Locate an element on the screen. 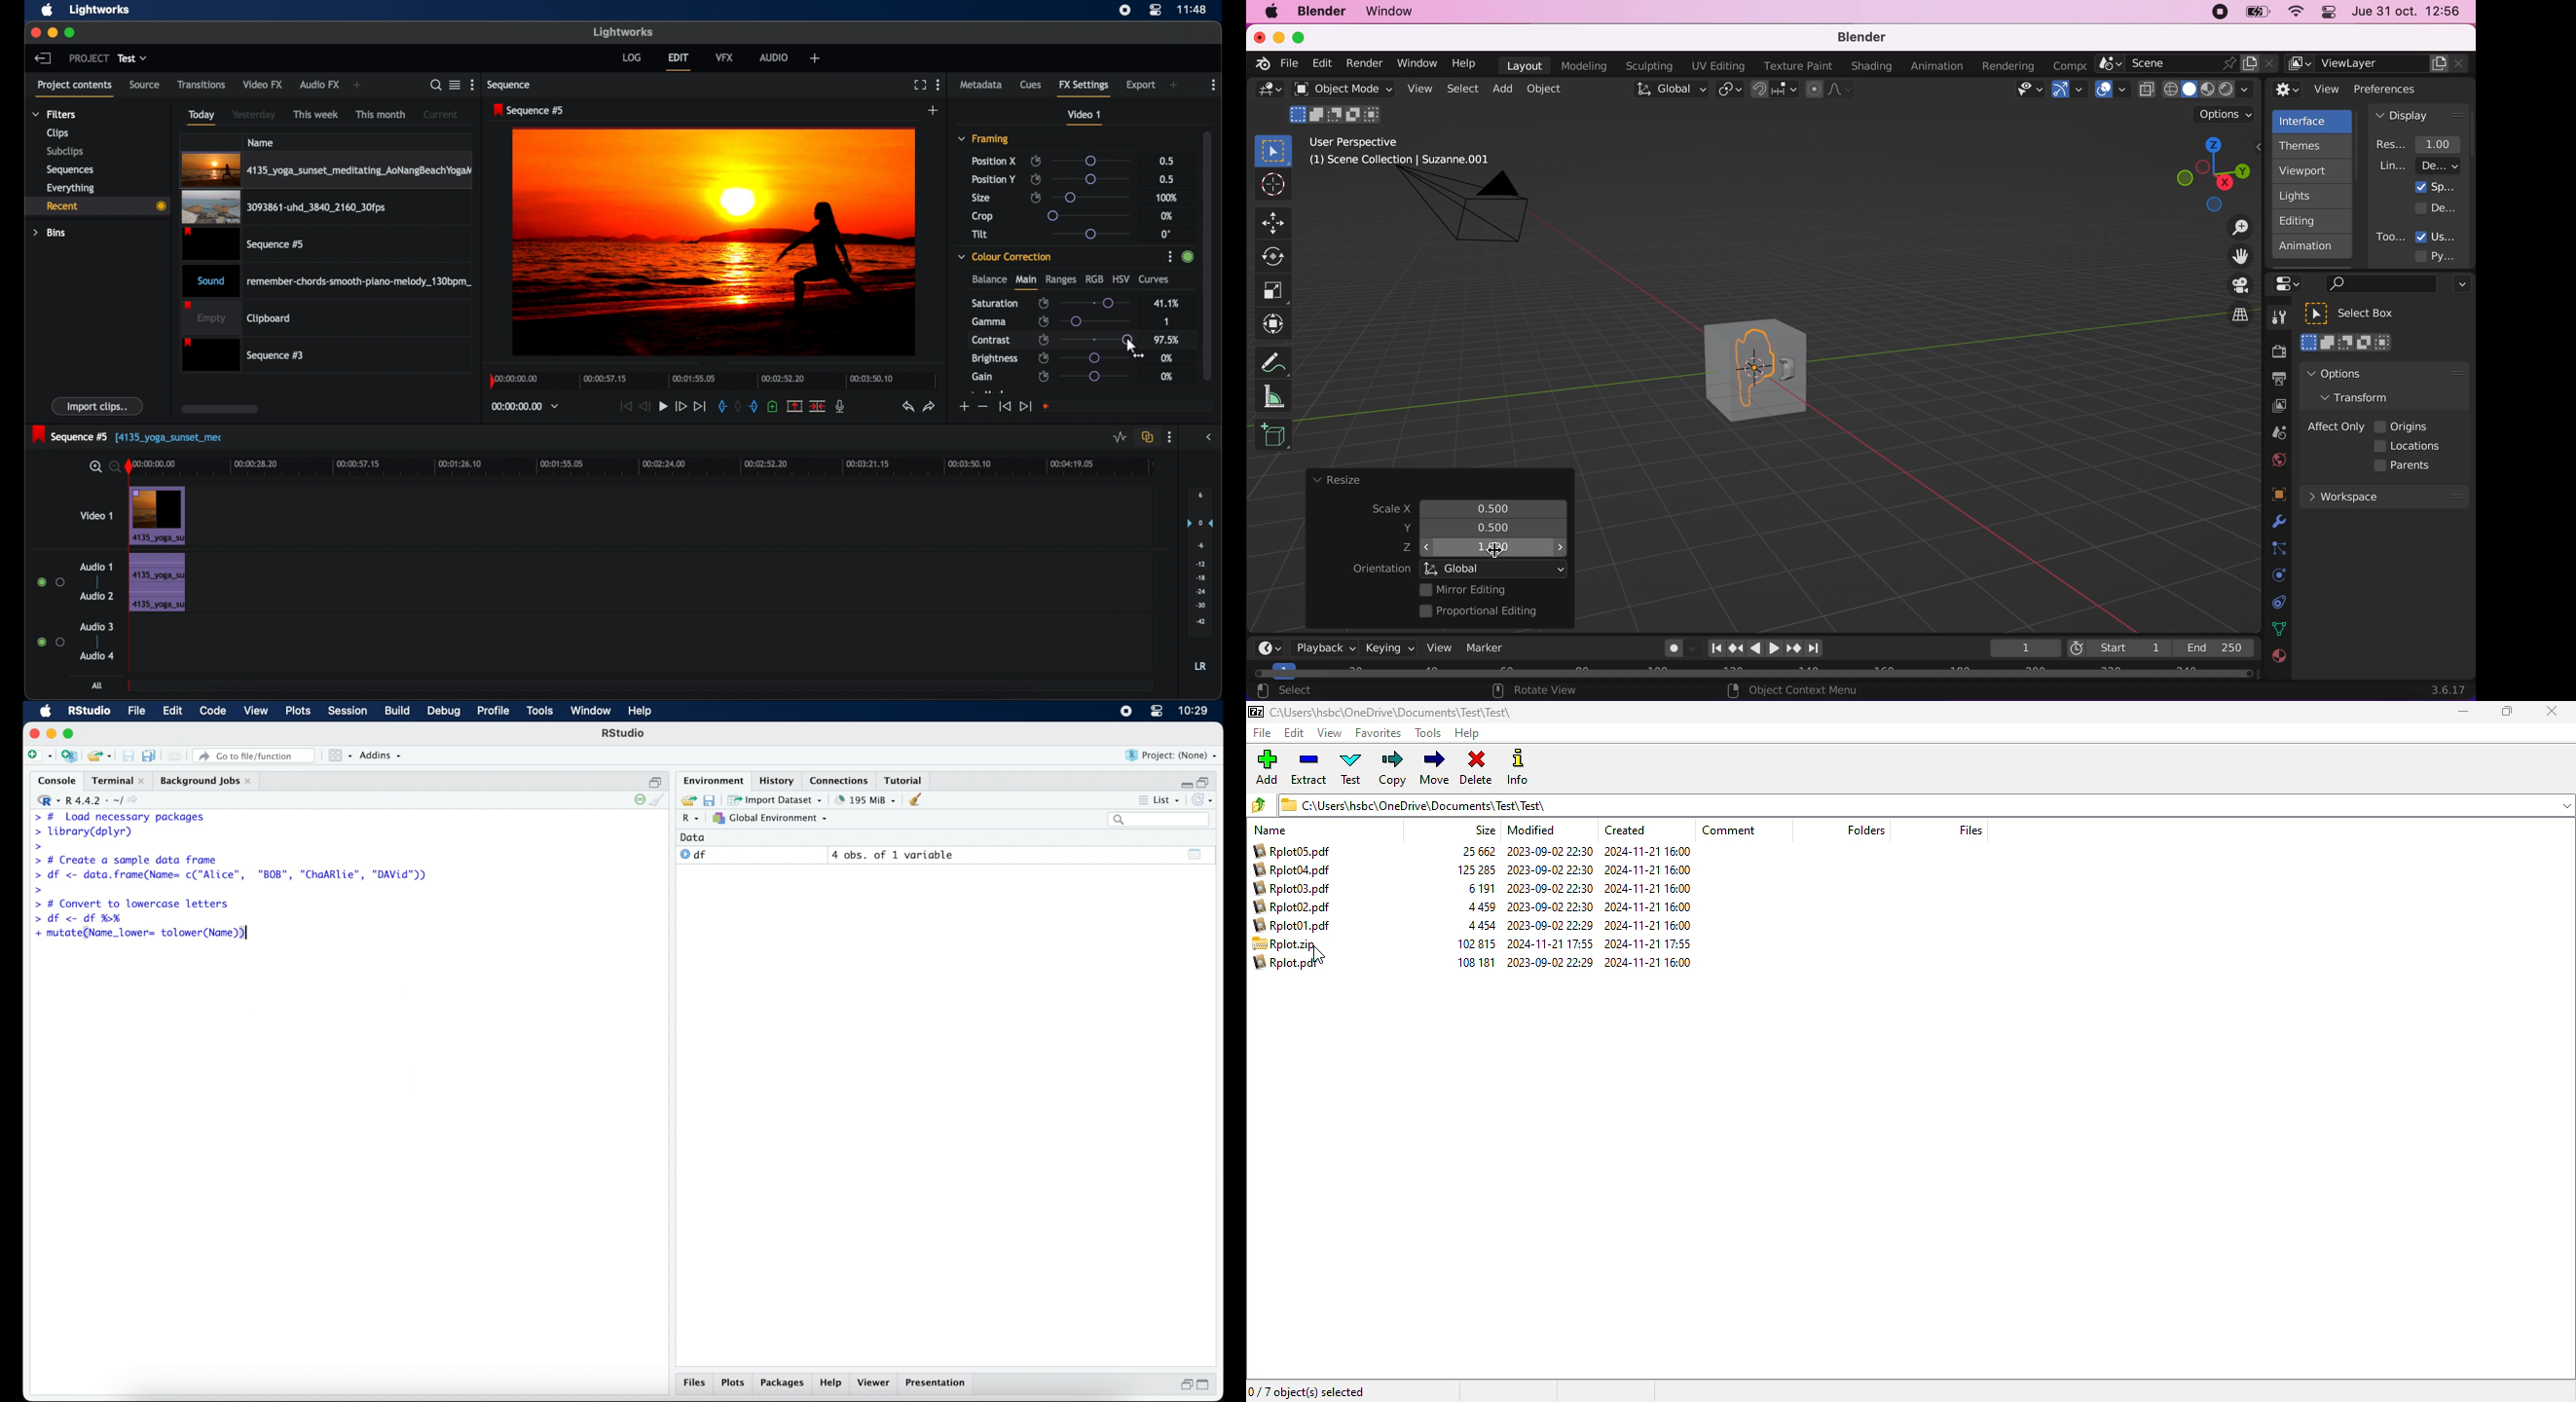 The image size is (2576, 1428). R is located at coordinates (689, 820).